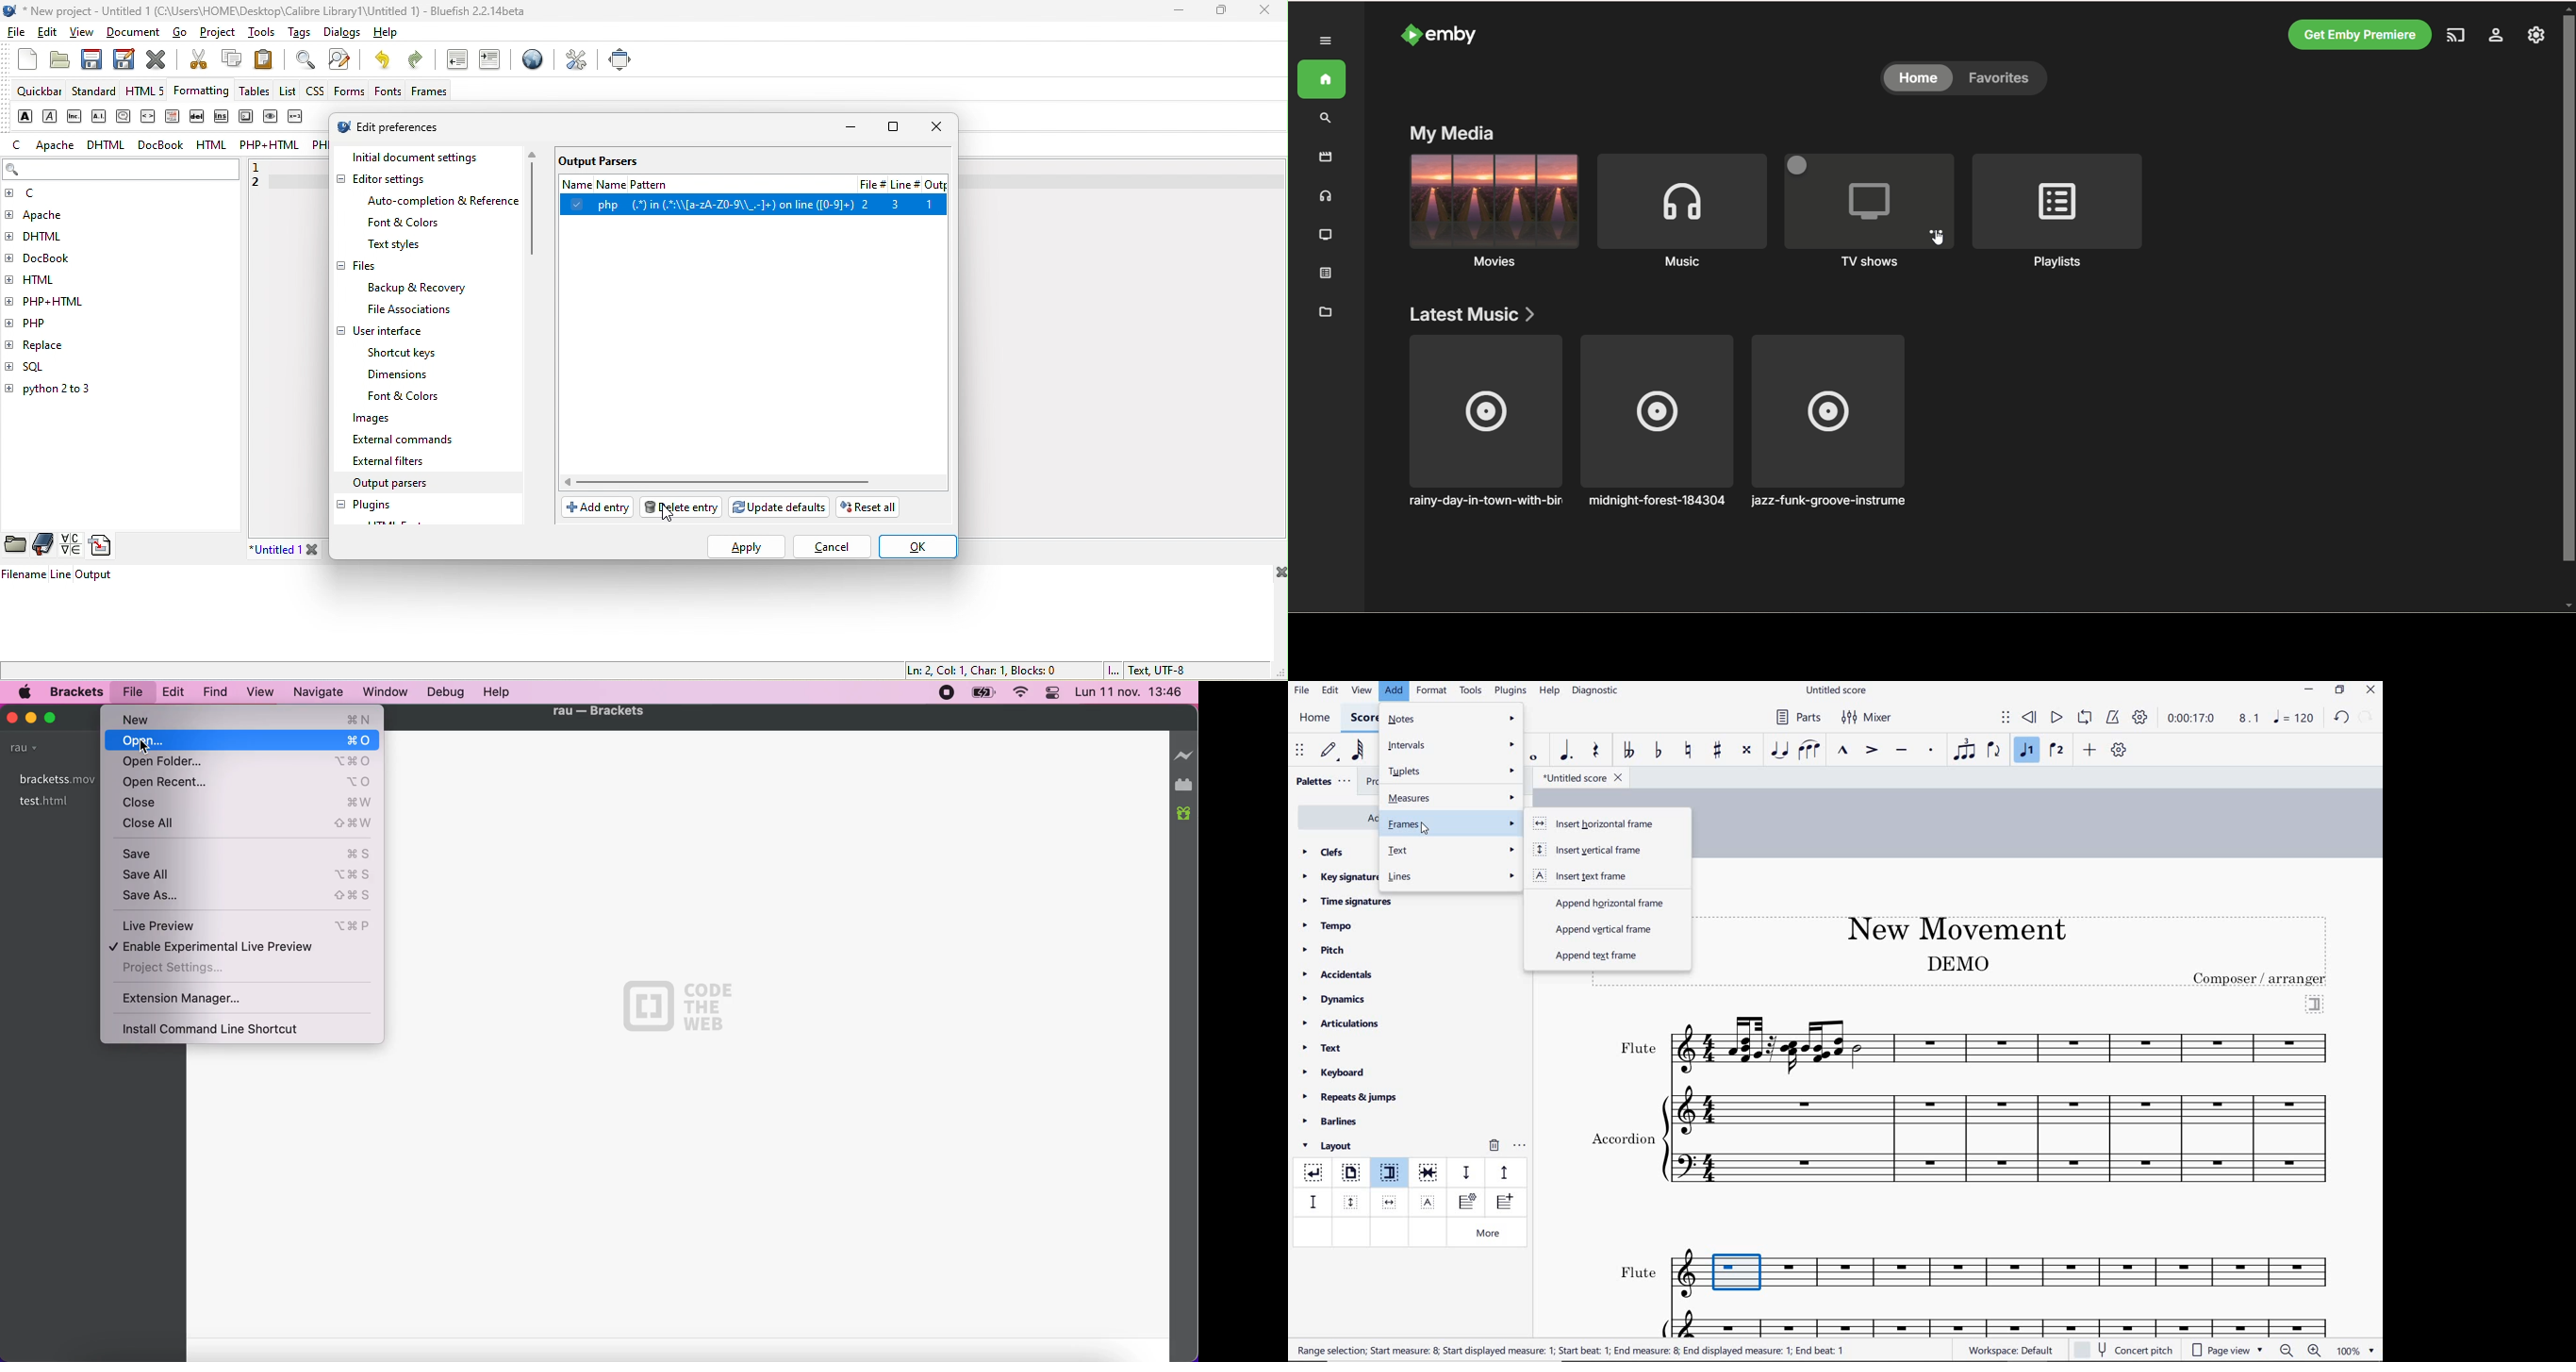 This screenshot has width=2576, height=1372. I want to click on accent, so click(1872, 750).